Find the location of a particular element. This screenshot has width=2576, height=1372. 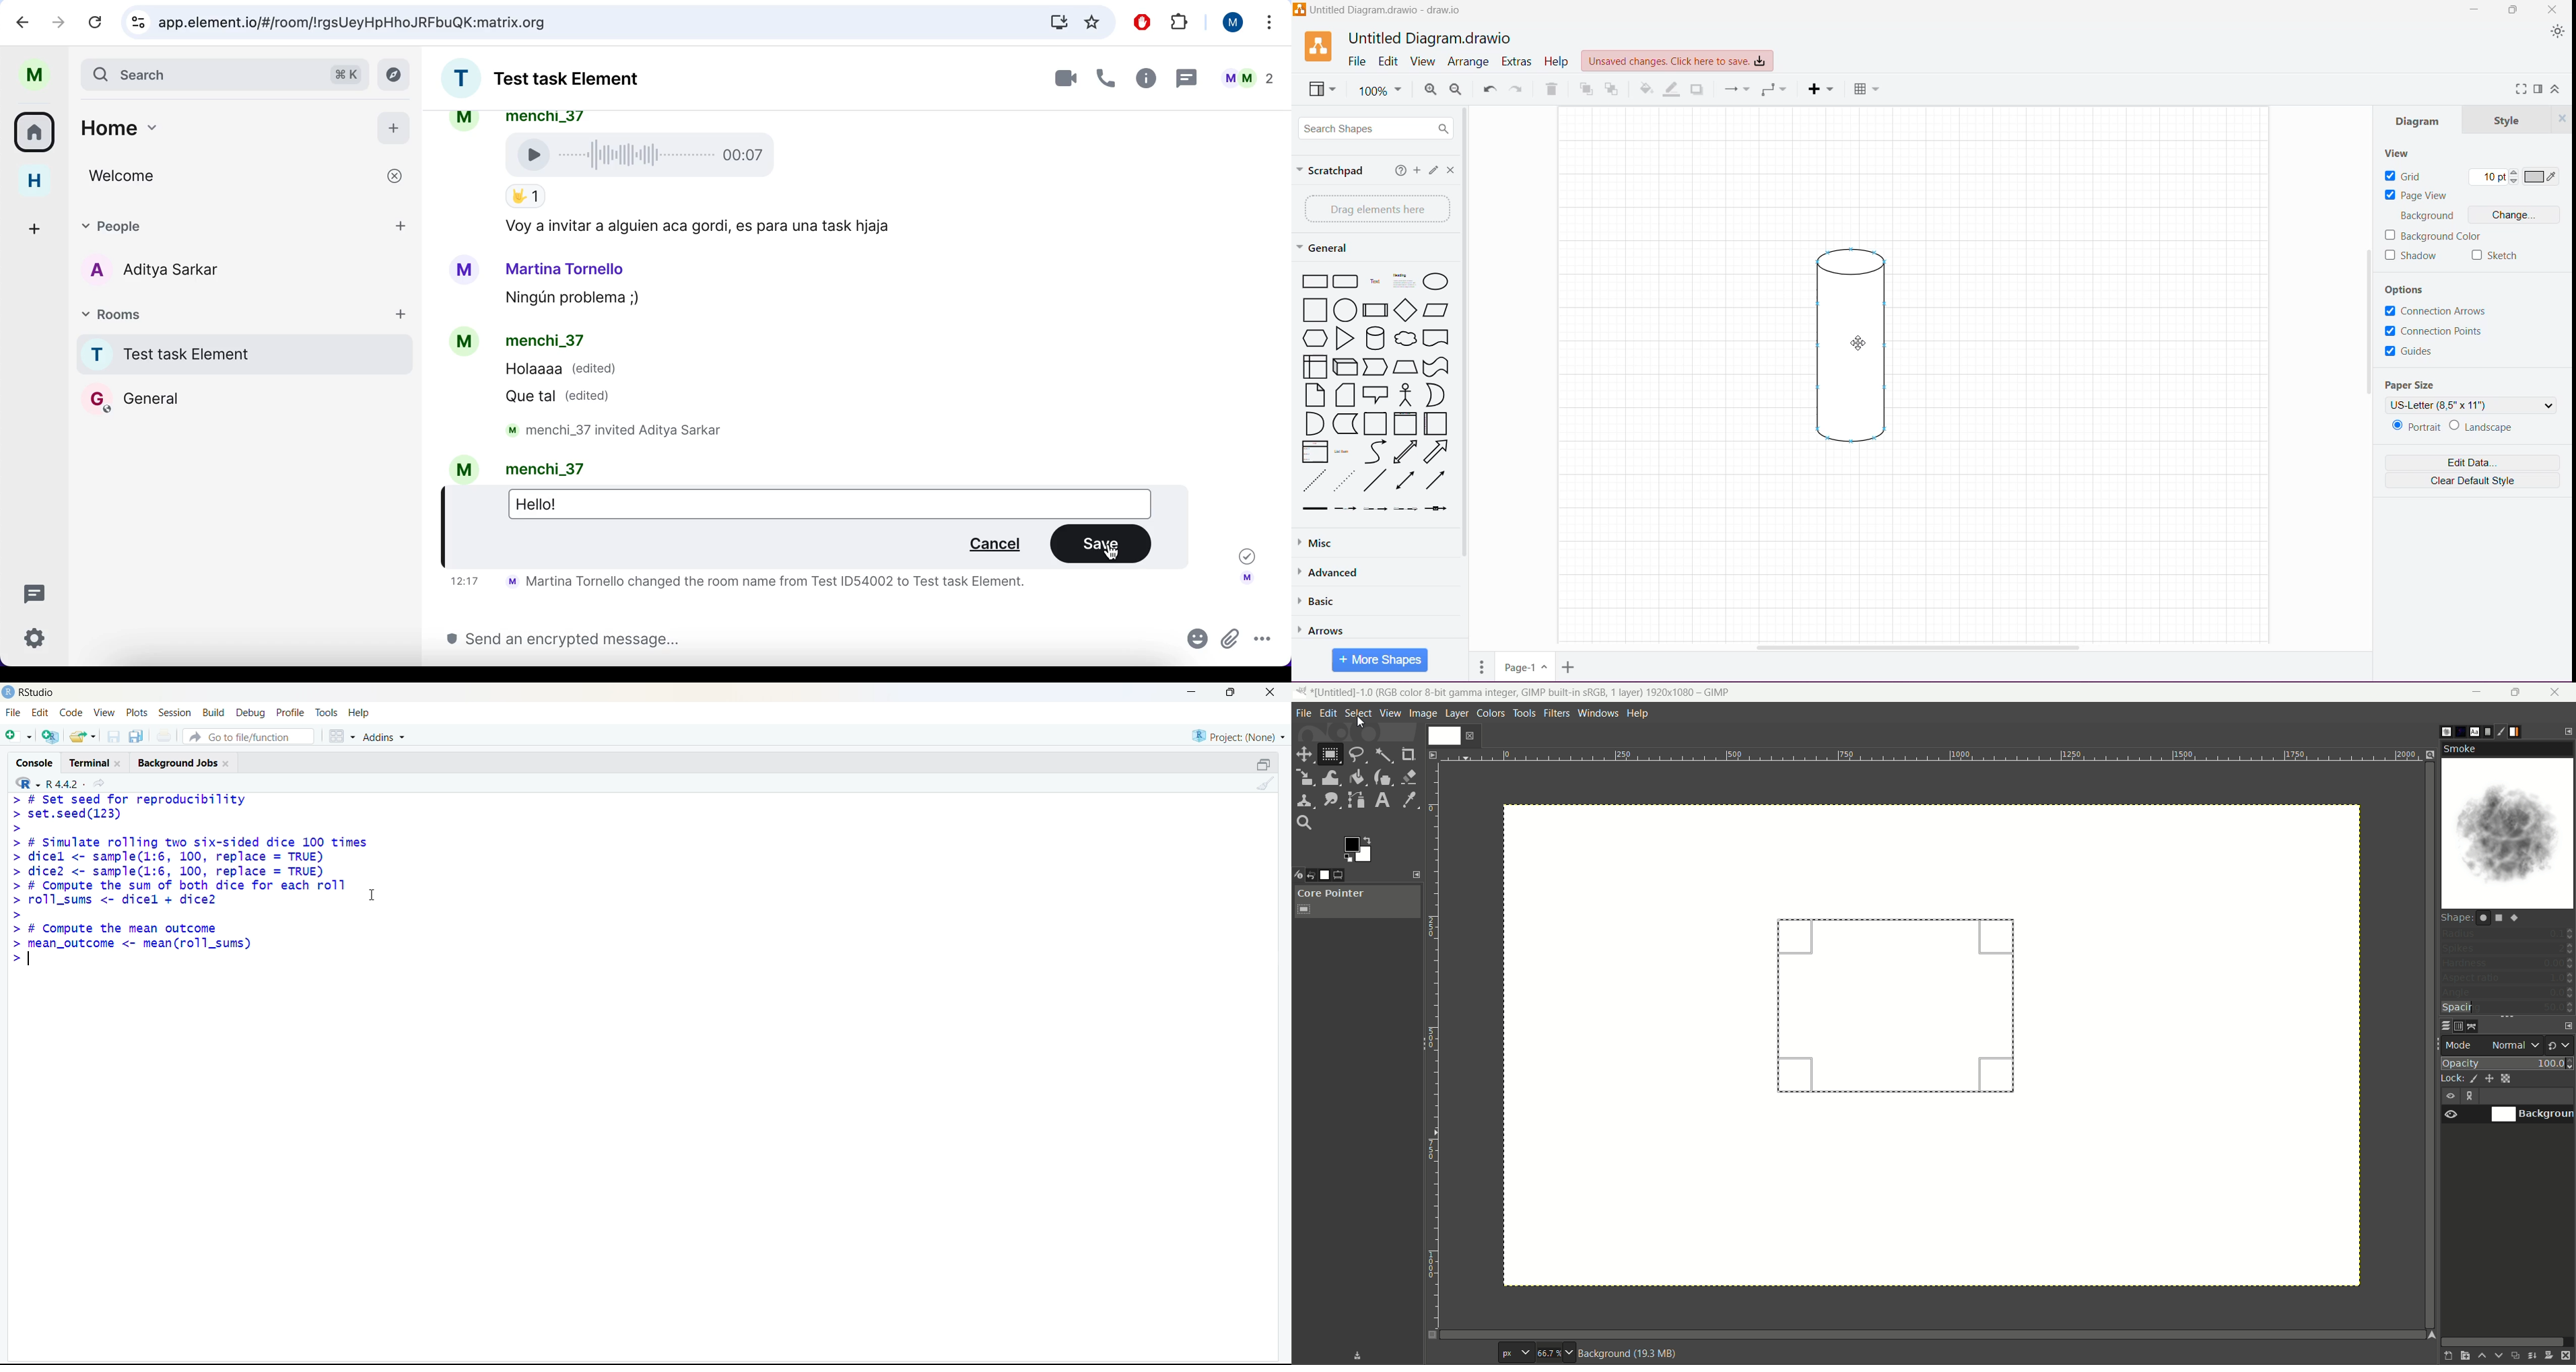

people is located at coordinates (223, 224).